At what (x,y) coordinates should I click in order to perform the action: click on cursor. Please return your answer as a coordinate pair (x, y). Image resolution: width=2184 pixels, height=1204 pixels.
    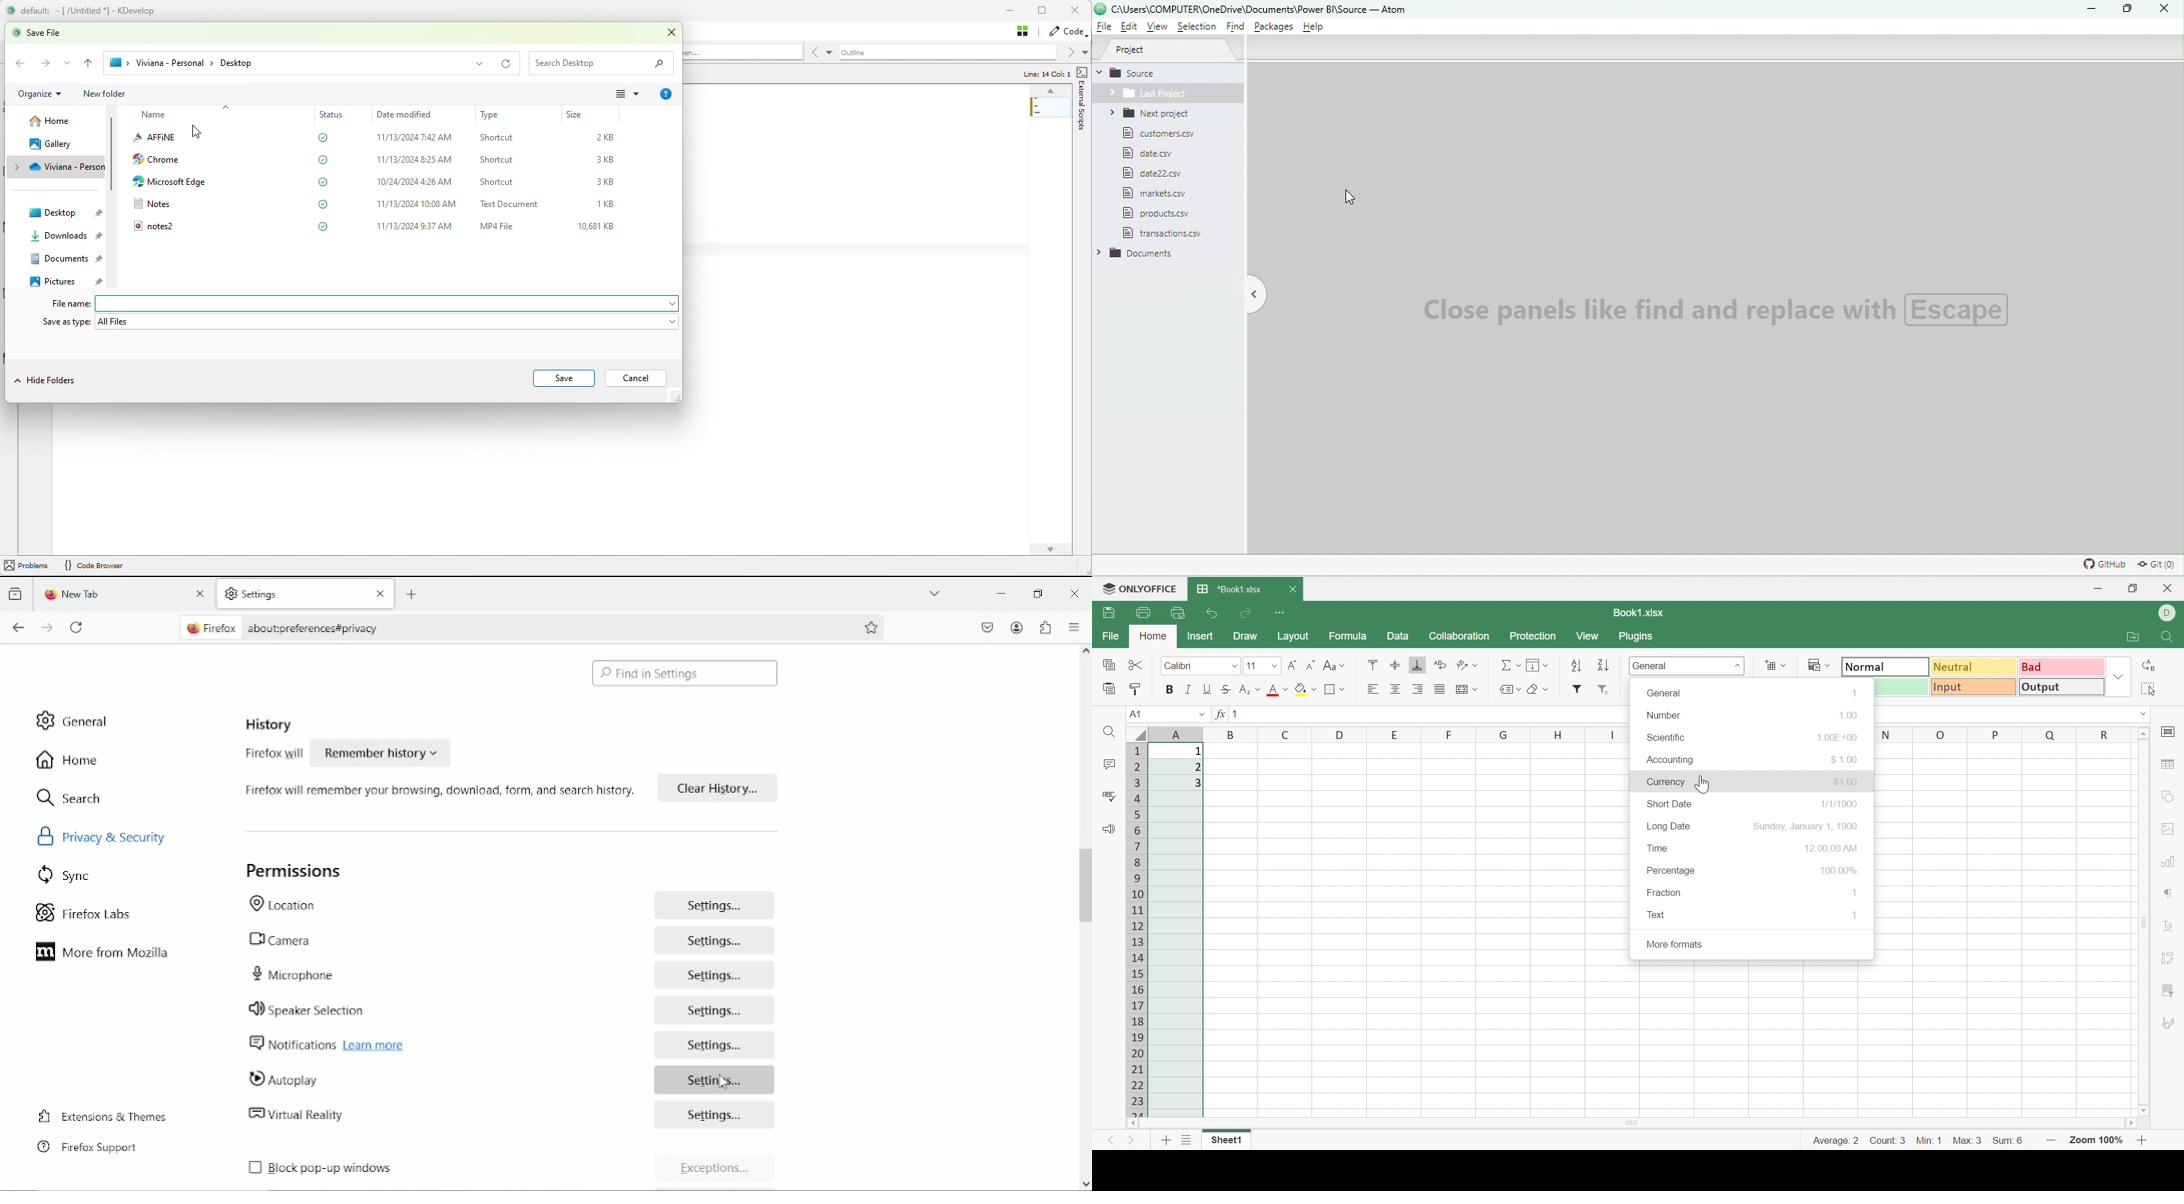
    Looking at the image, I should click on (728, 1082).